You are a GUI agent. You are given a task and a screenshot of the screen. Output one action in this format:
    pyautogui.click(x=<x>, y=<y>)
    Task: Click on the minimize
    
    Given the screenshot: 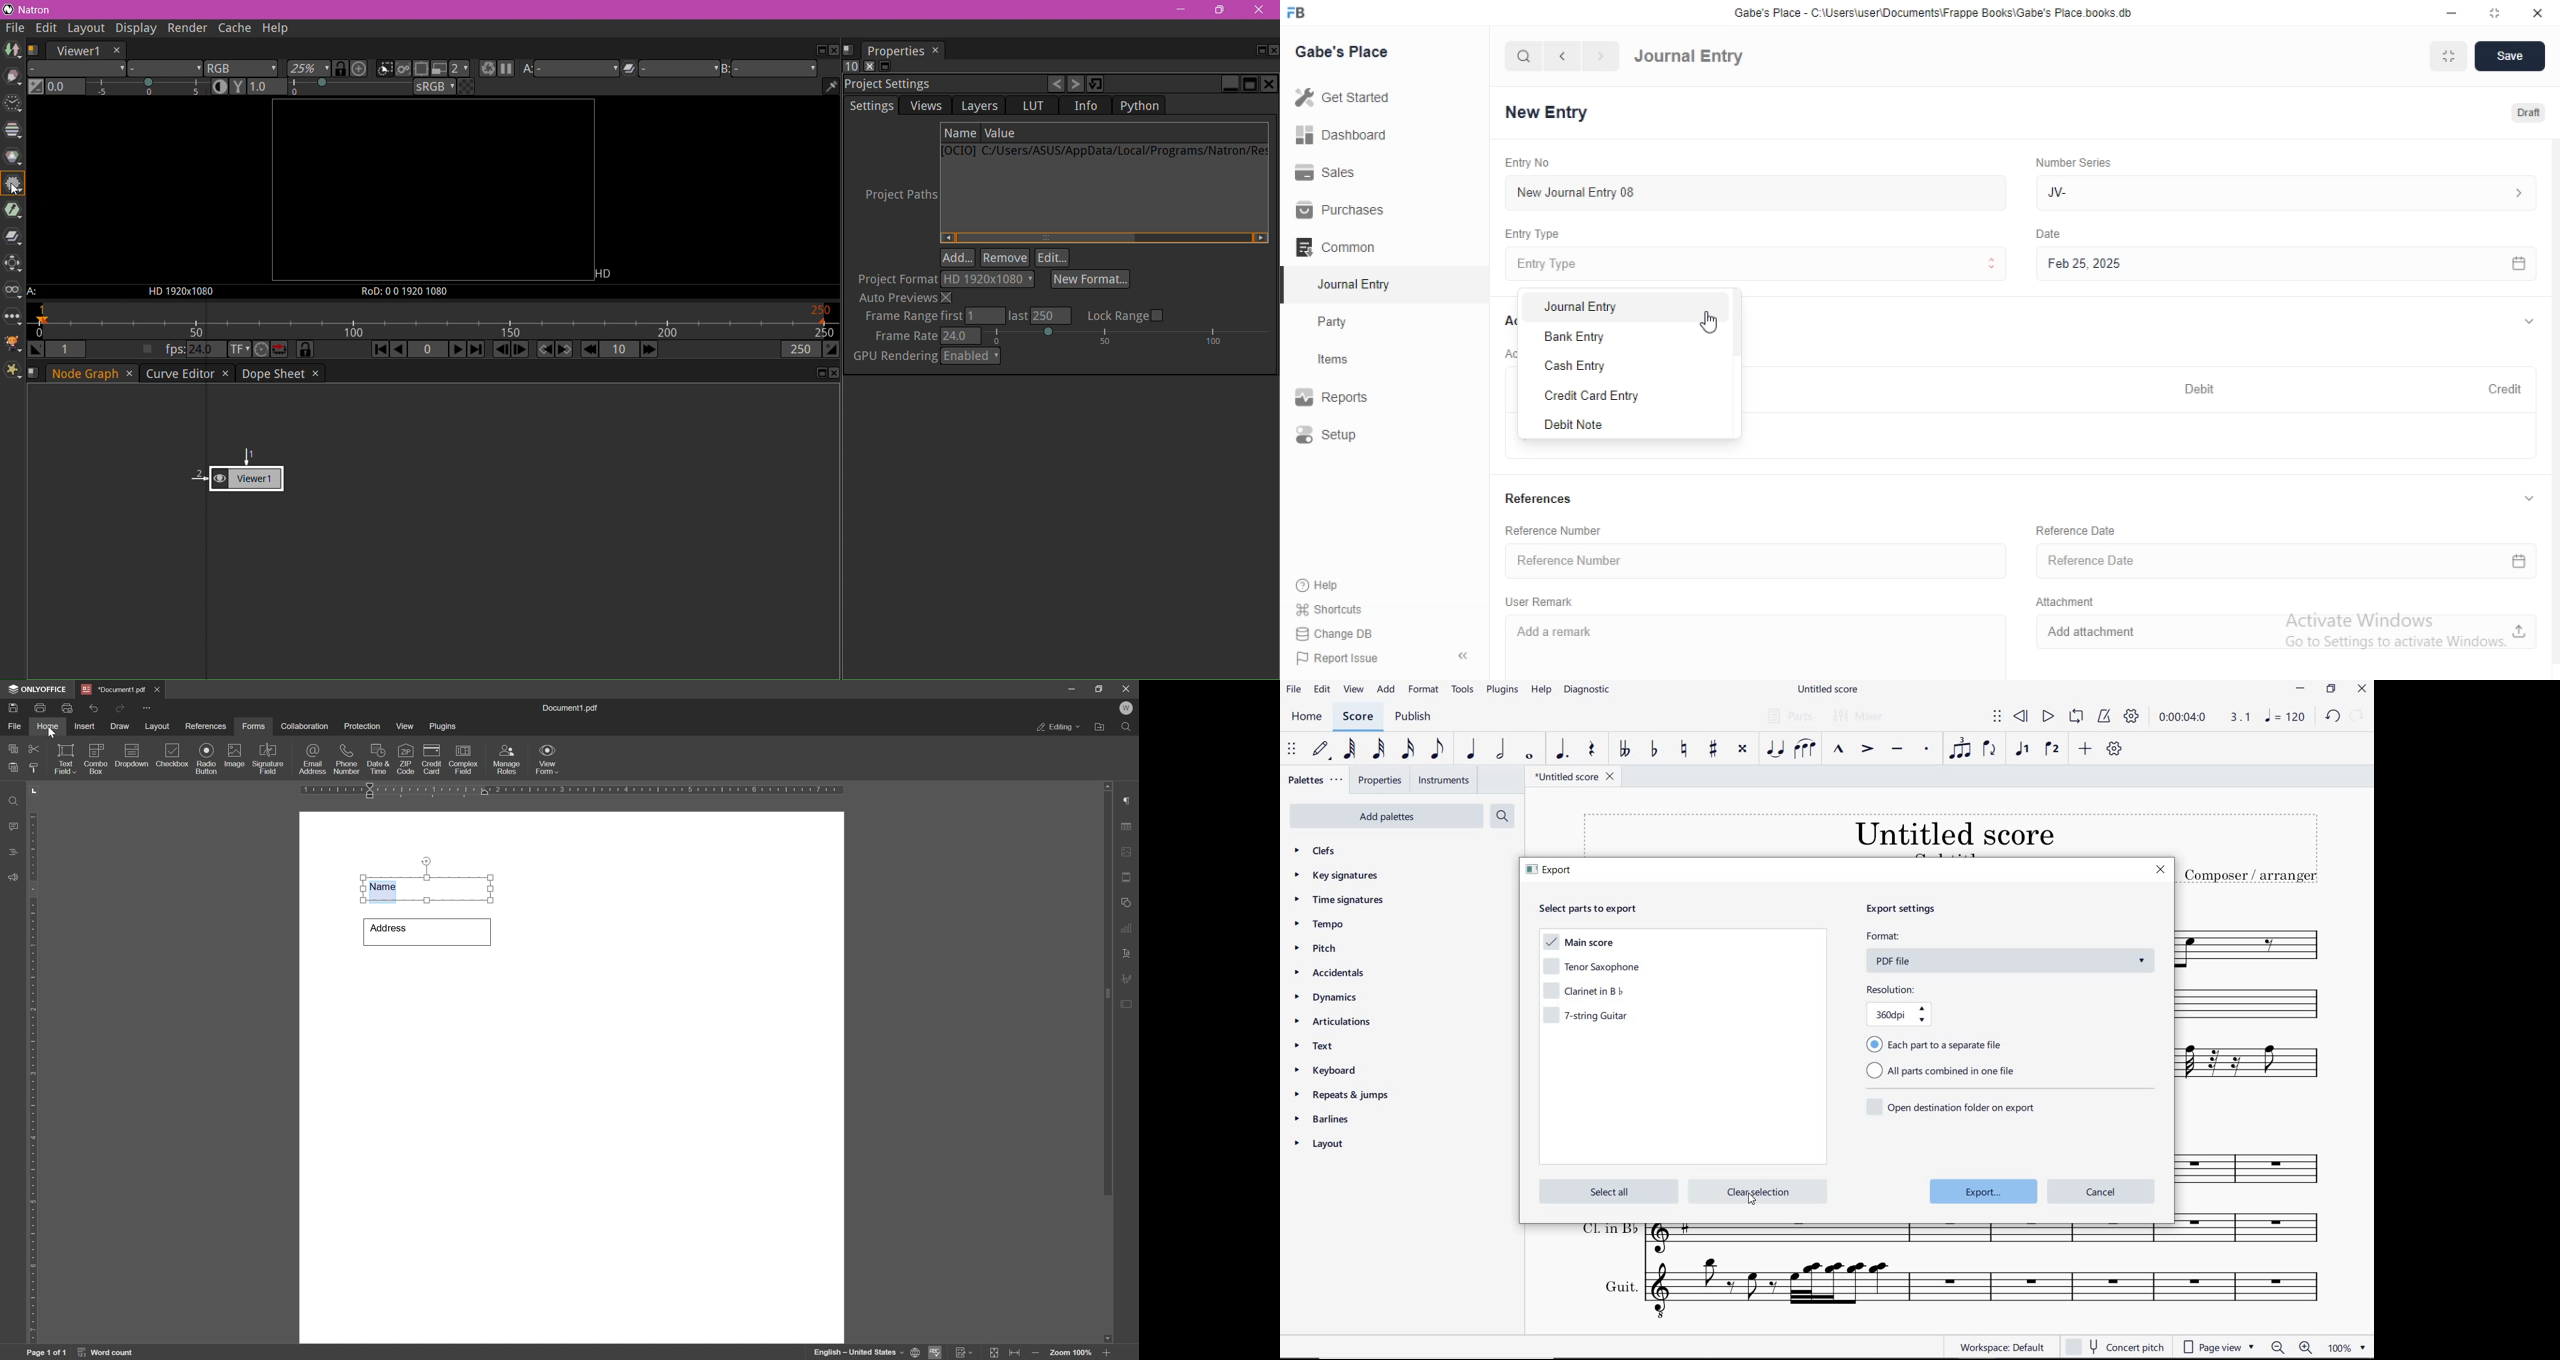 What is the action you would take?
    pyautogui.click(x=1067, y=688)
    